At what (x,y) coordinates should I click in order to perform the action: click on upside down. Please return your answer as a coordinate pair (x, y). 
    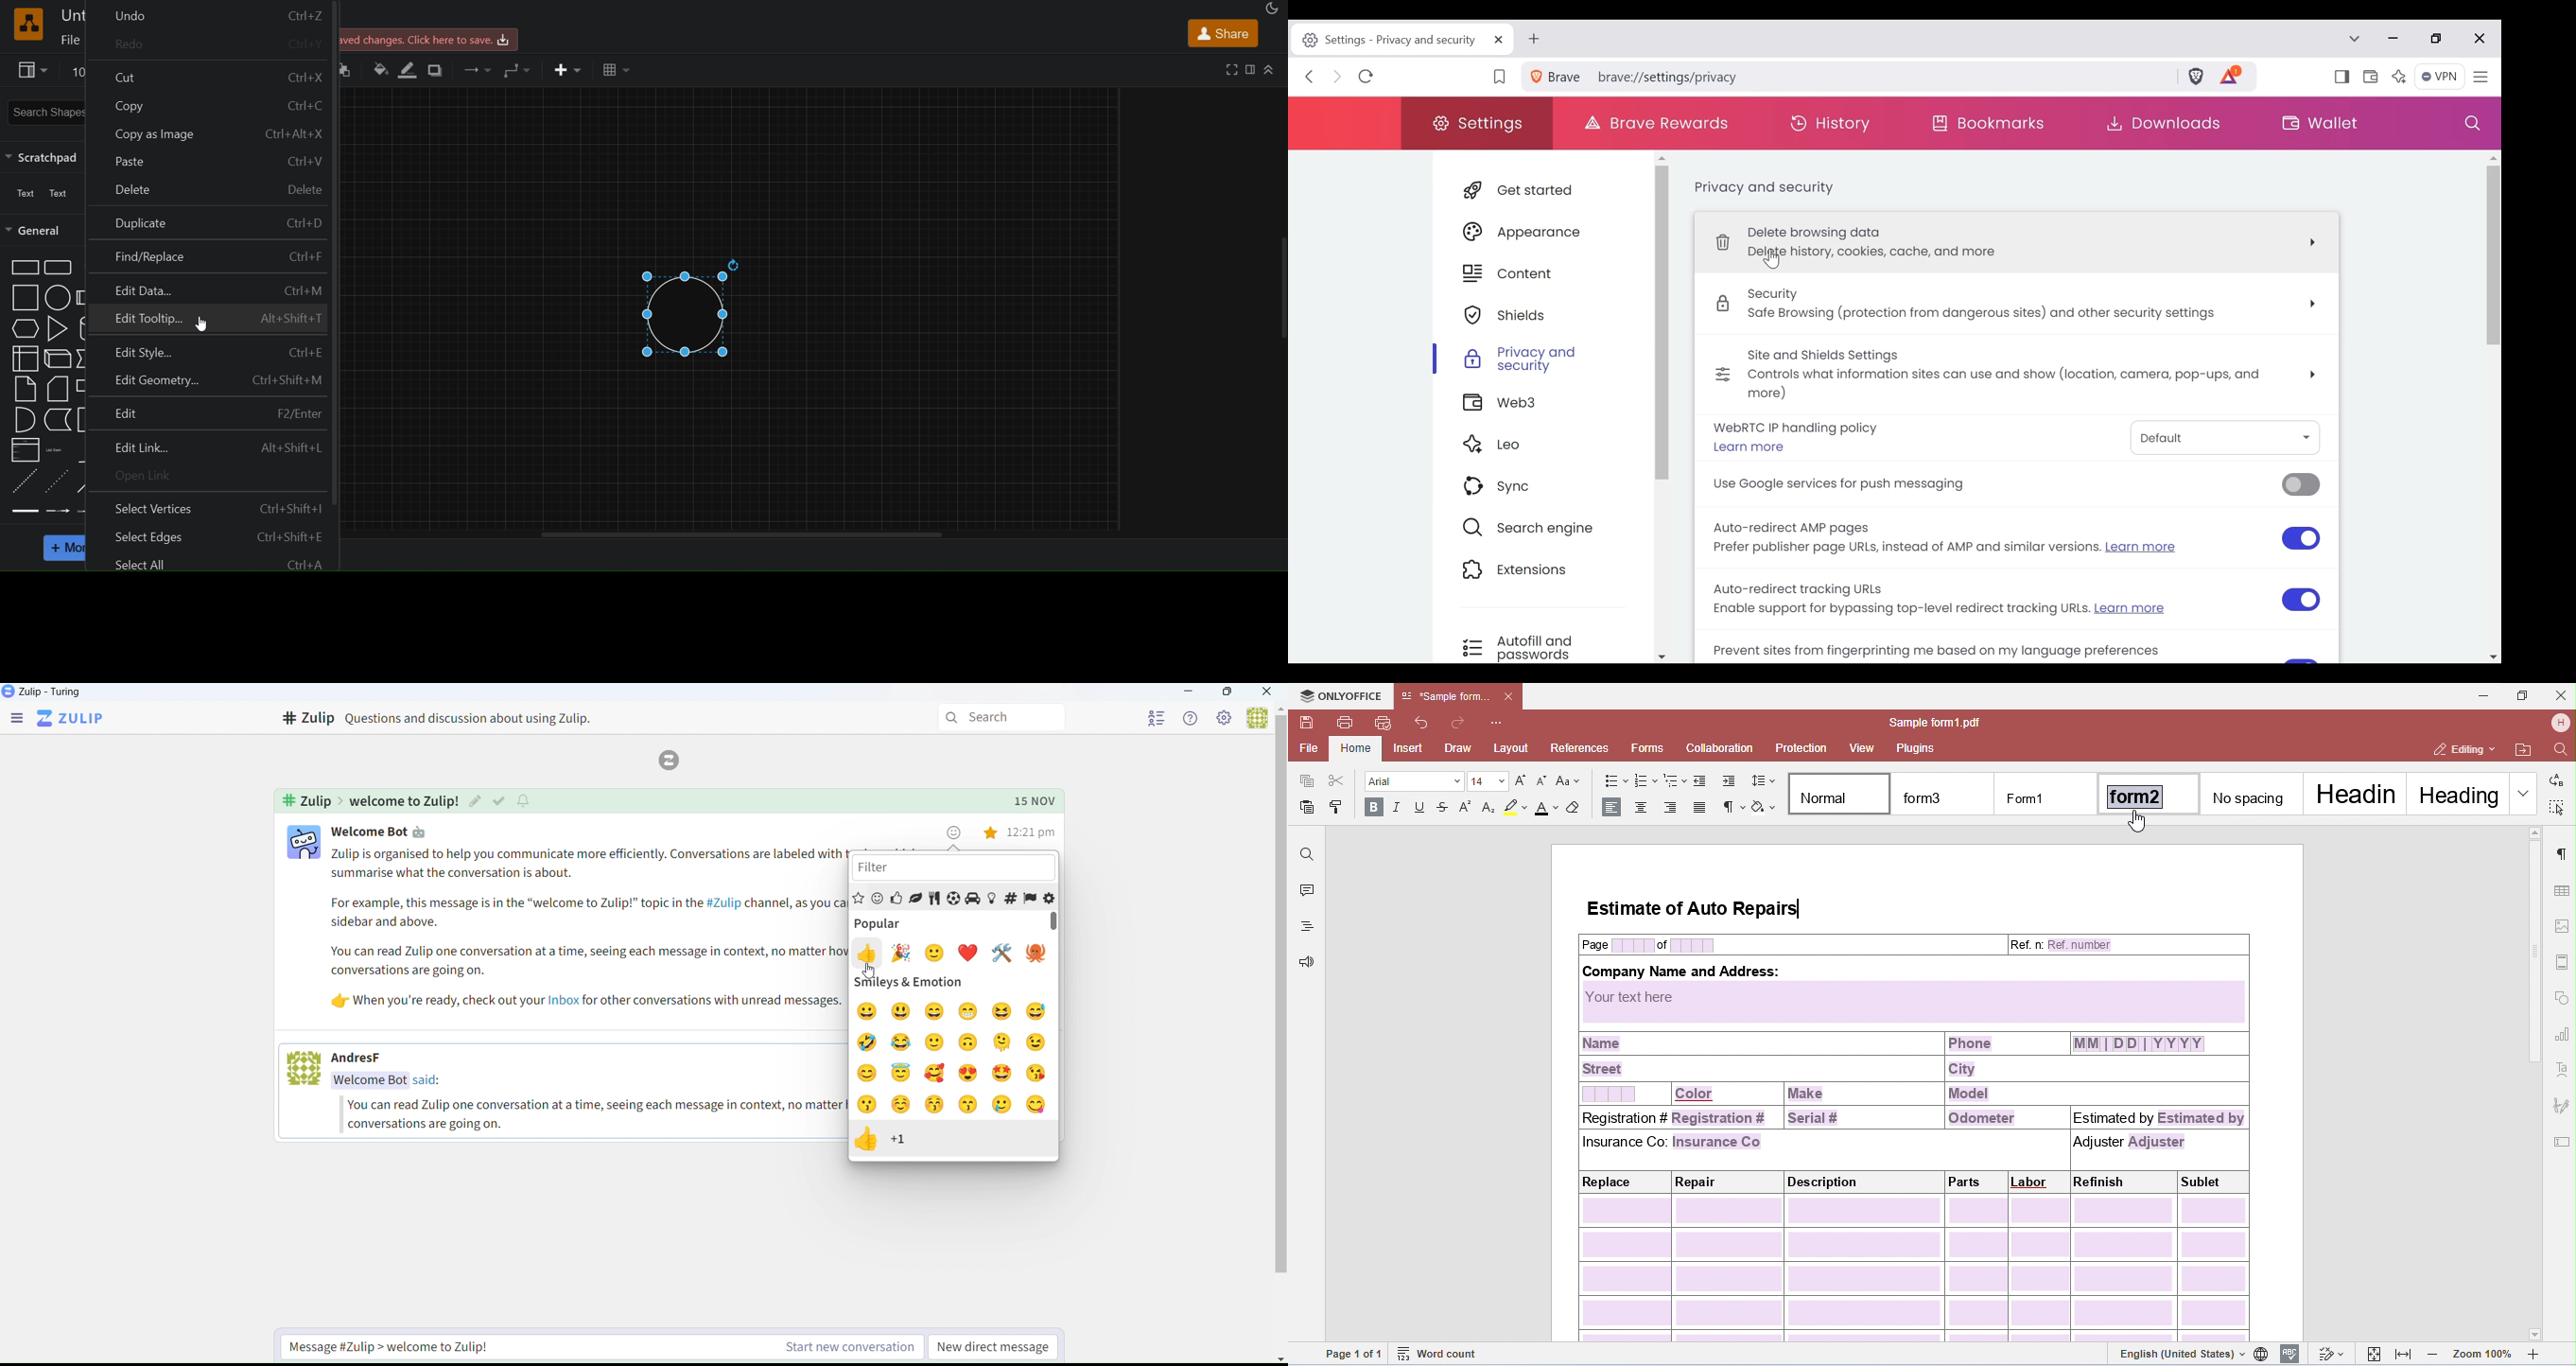
    Looking at the image, I should click on (971, 1043).